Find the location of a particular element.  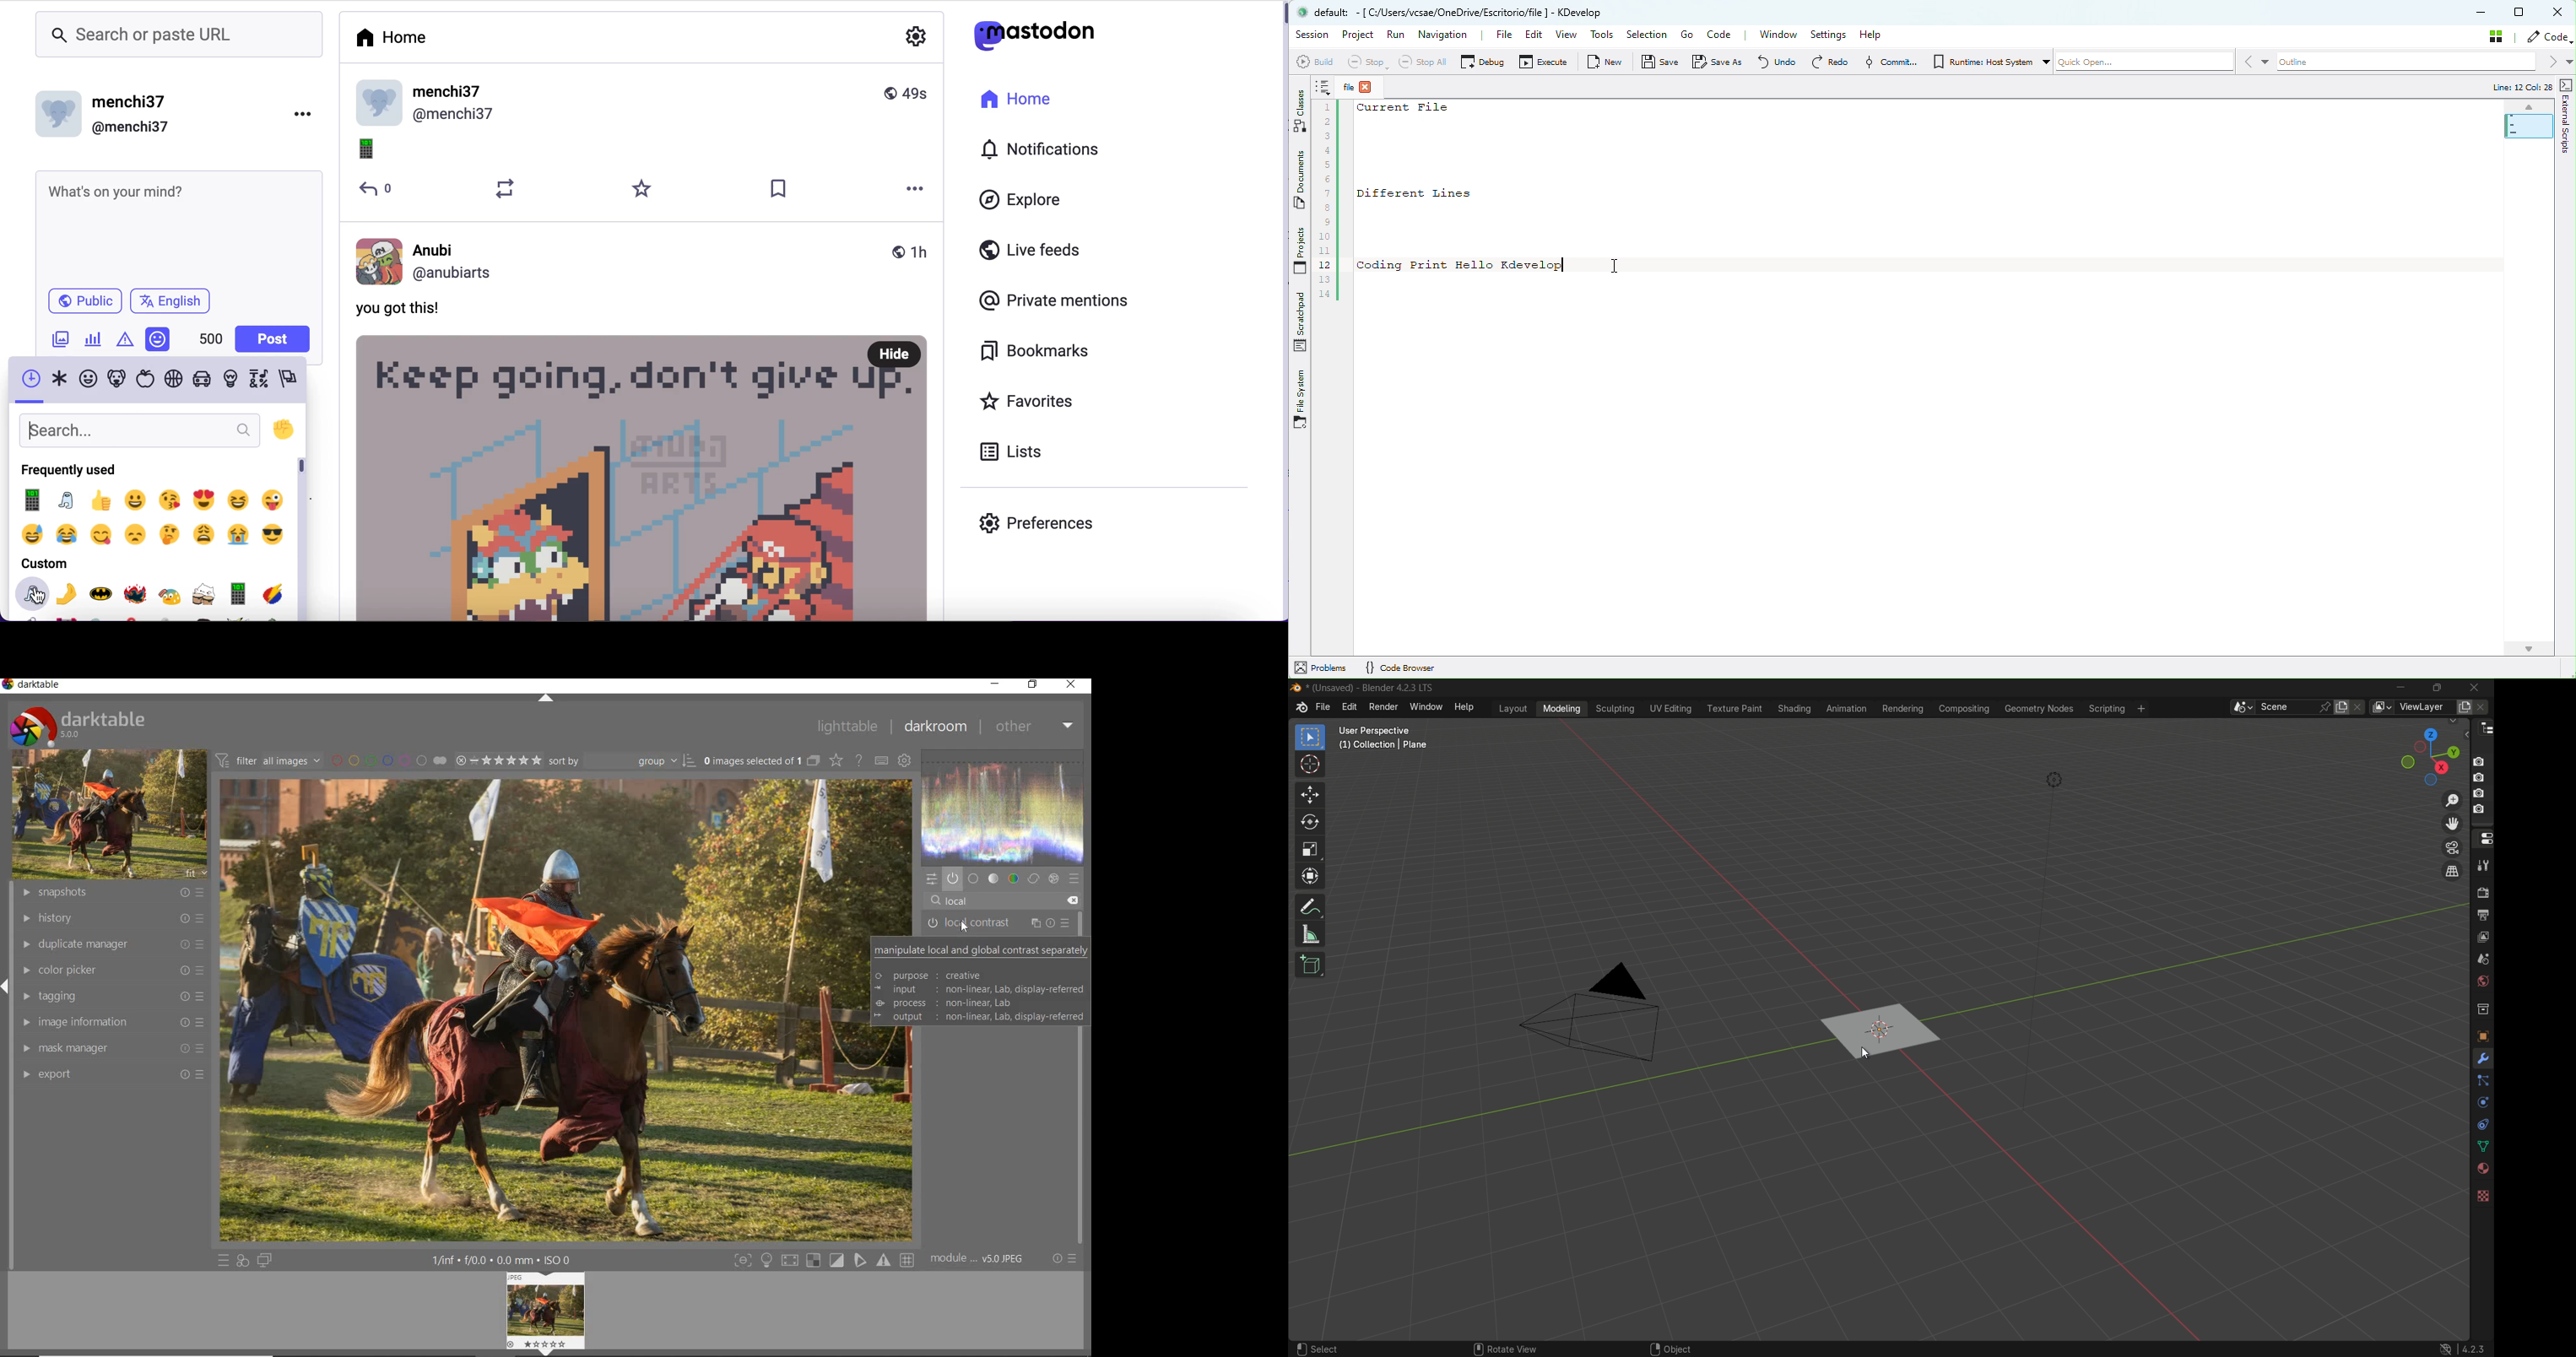

camera is located at coordinates (1593, 1017).